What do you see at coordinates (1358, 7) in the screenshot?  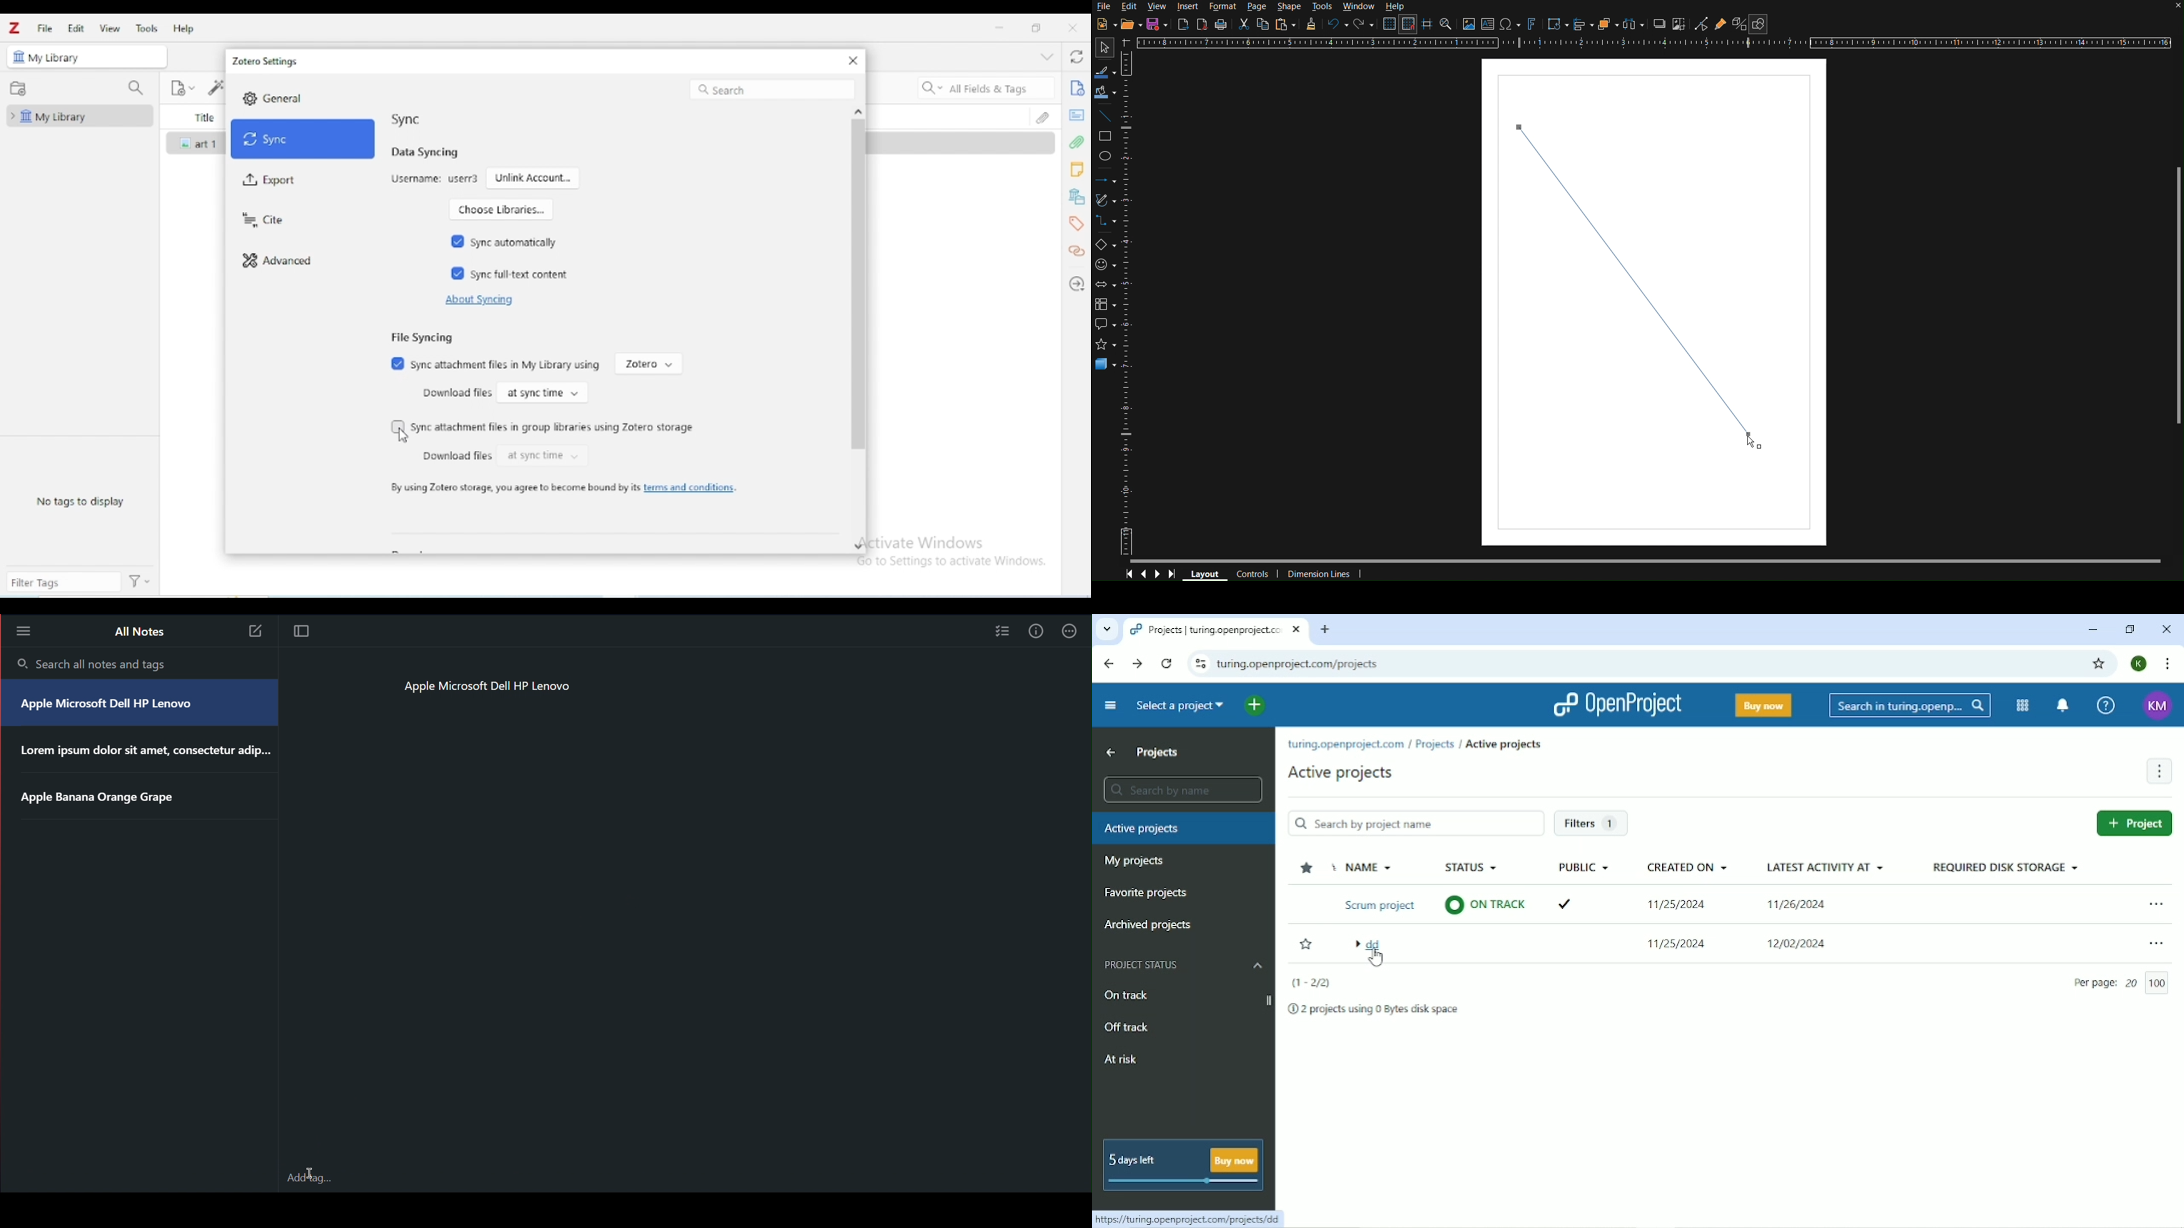 I see `Window` at bounding box center [1358, 7].